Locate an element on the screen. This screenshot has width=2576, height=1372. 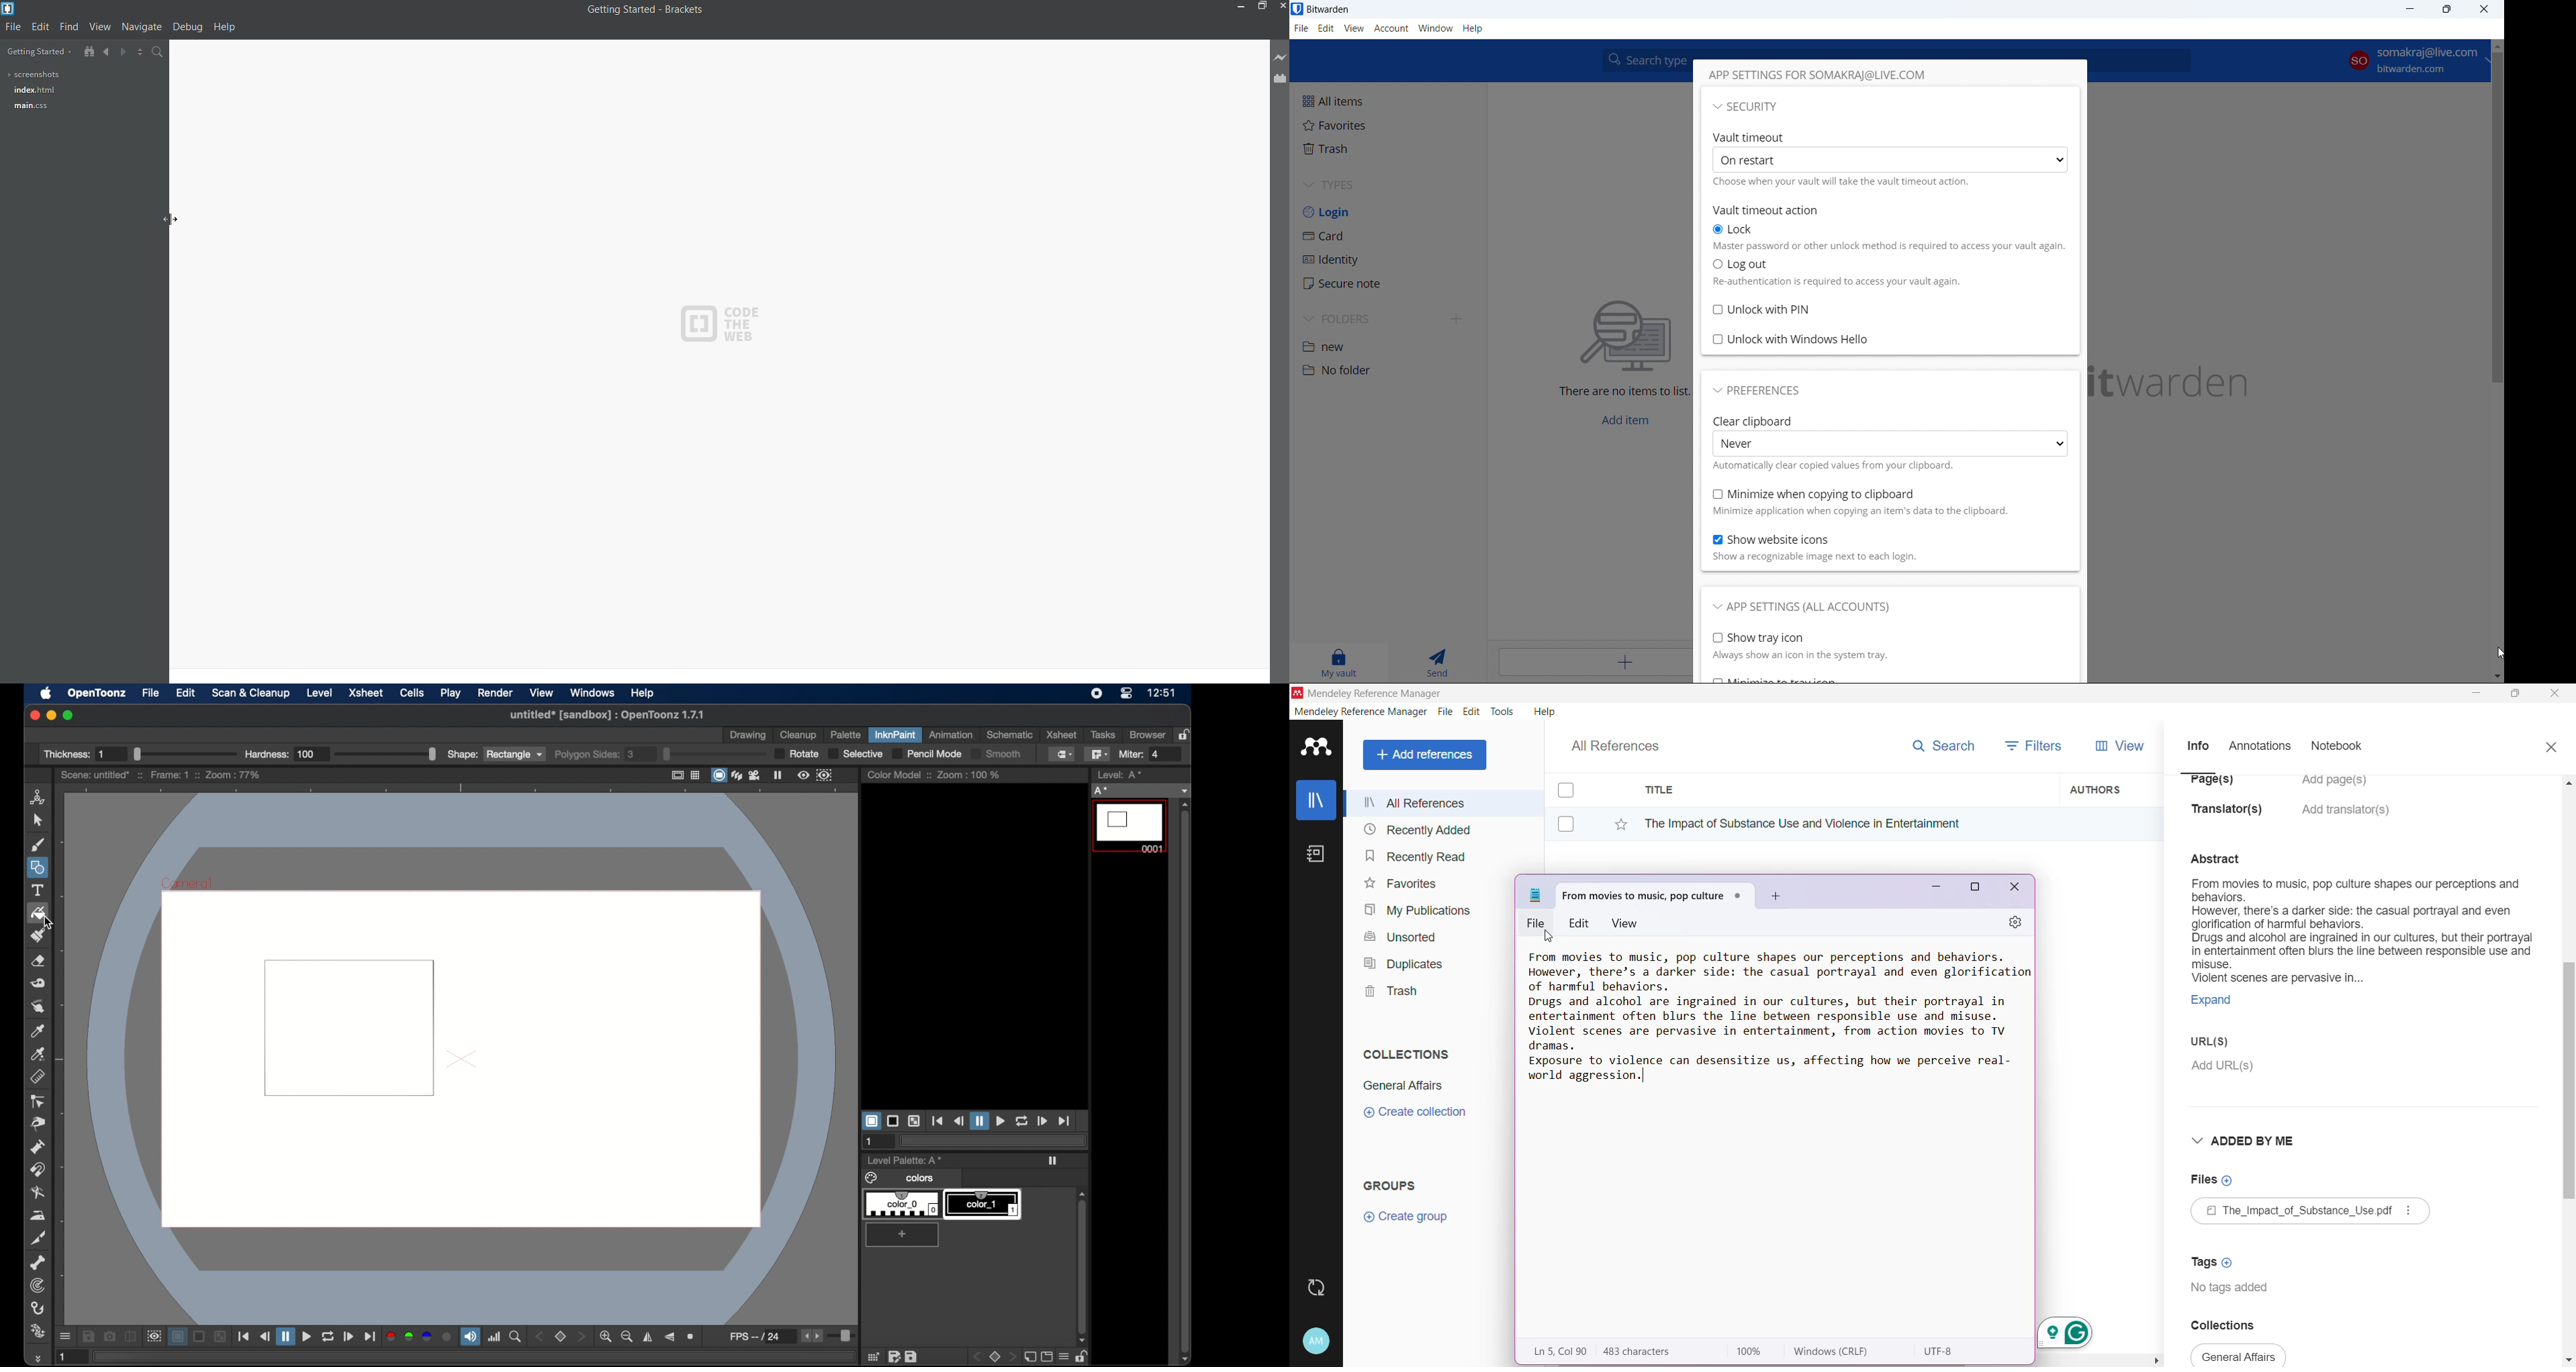
finger tool is located at coordinates (38, 1007).